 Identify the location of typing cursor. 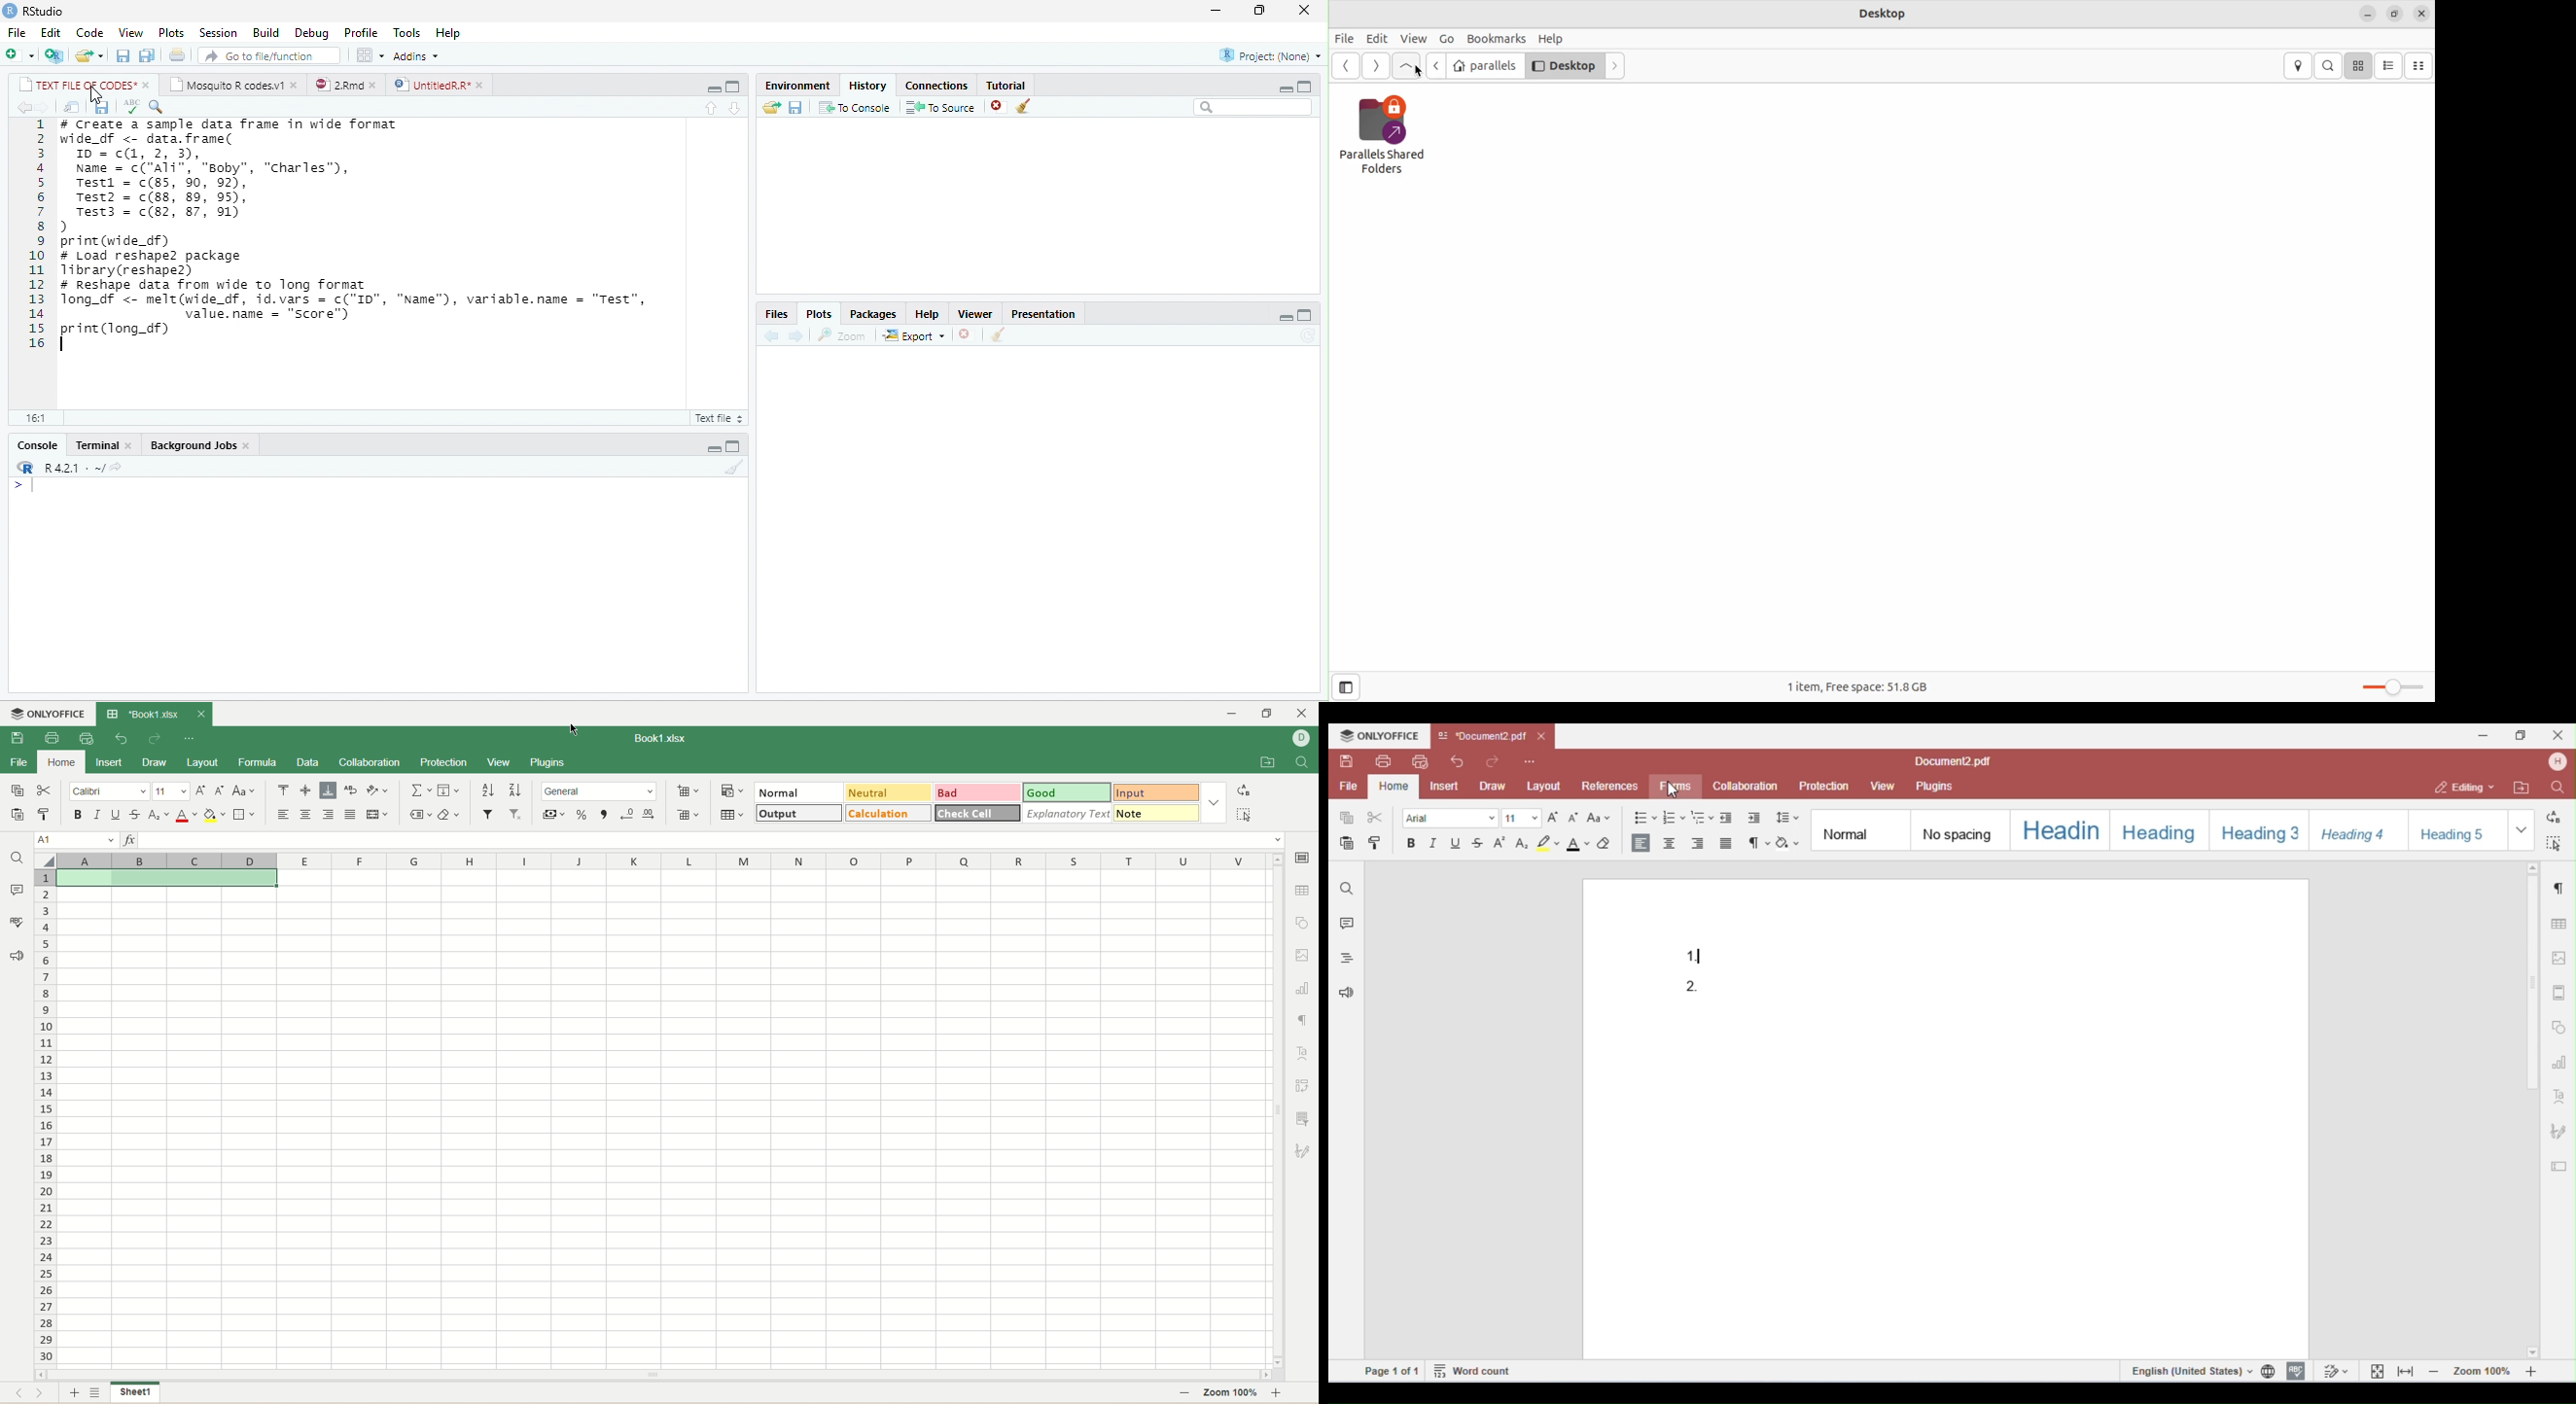
(66, 344).